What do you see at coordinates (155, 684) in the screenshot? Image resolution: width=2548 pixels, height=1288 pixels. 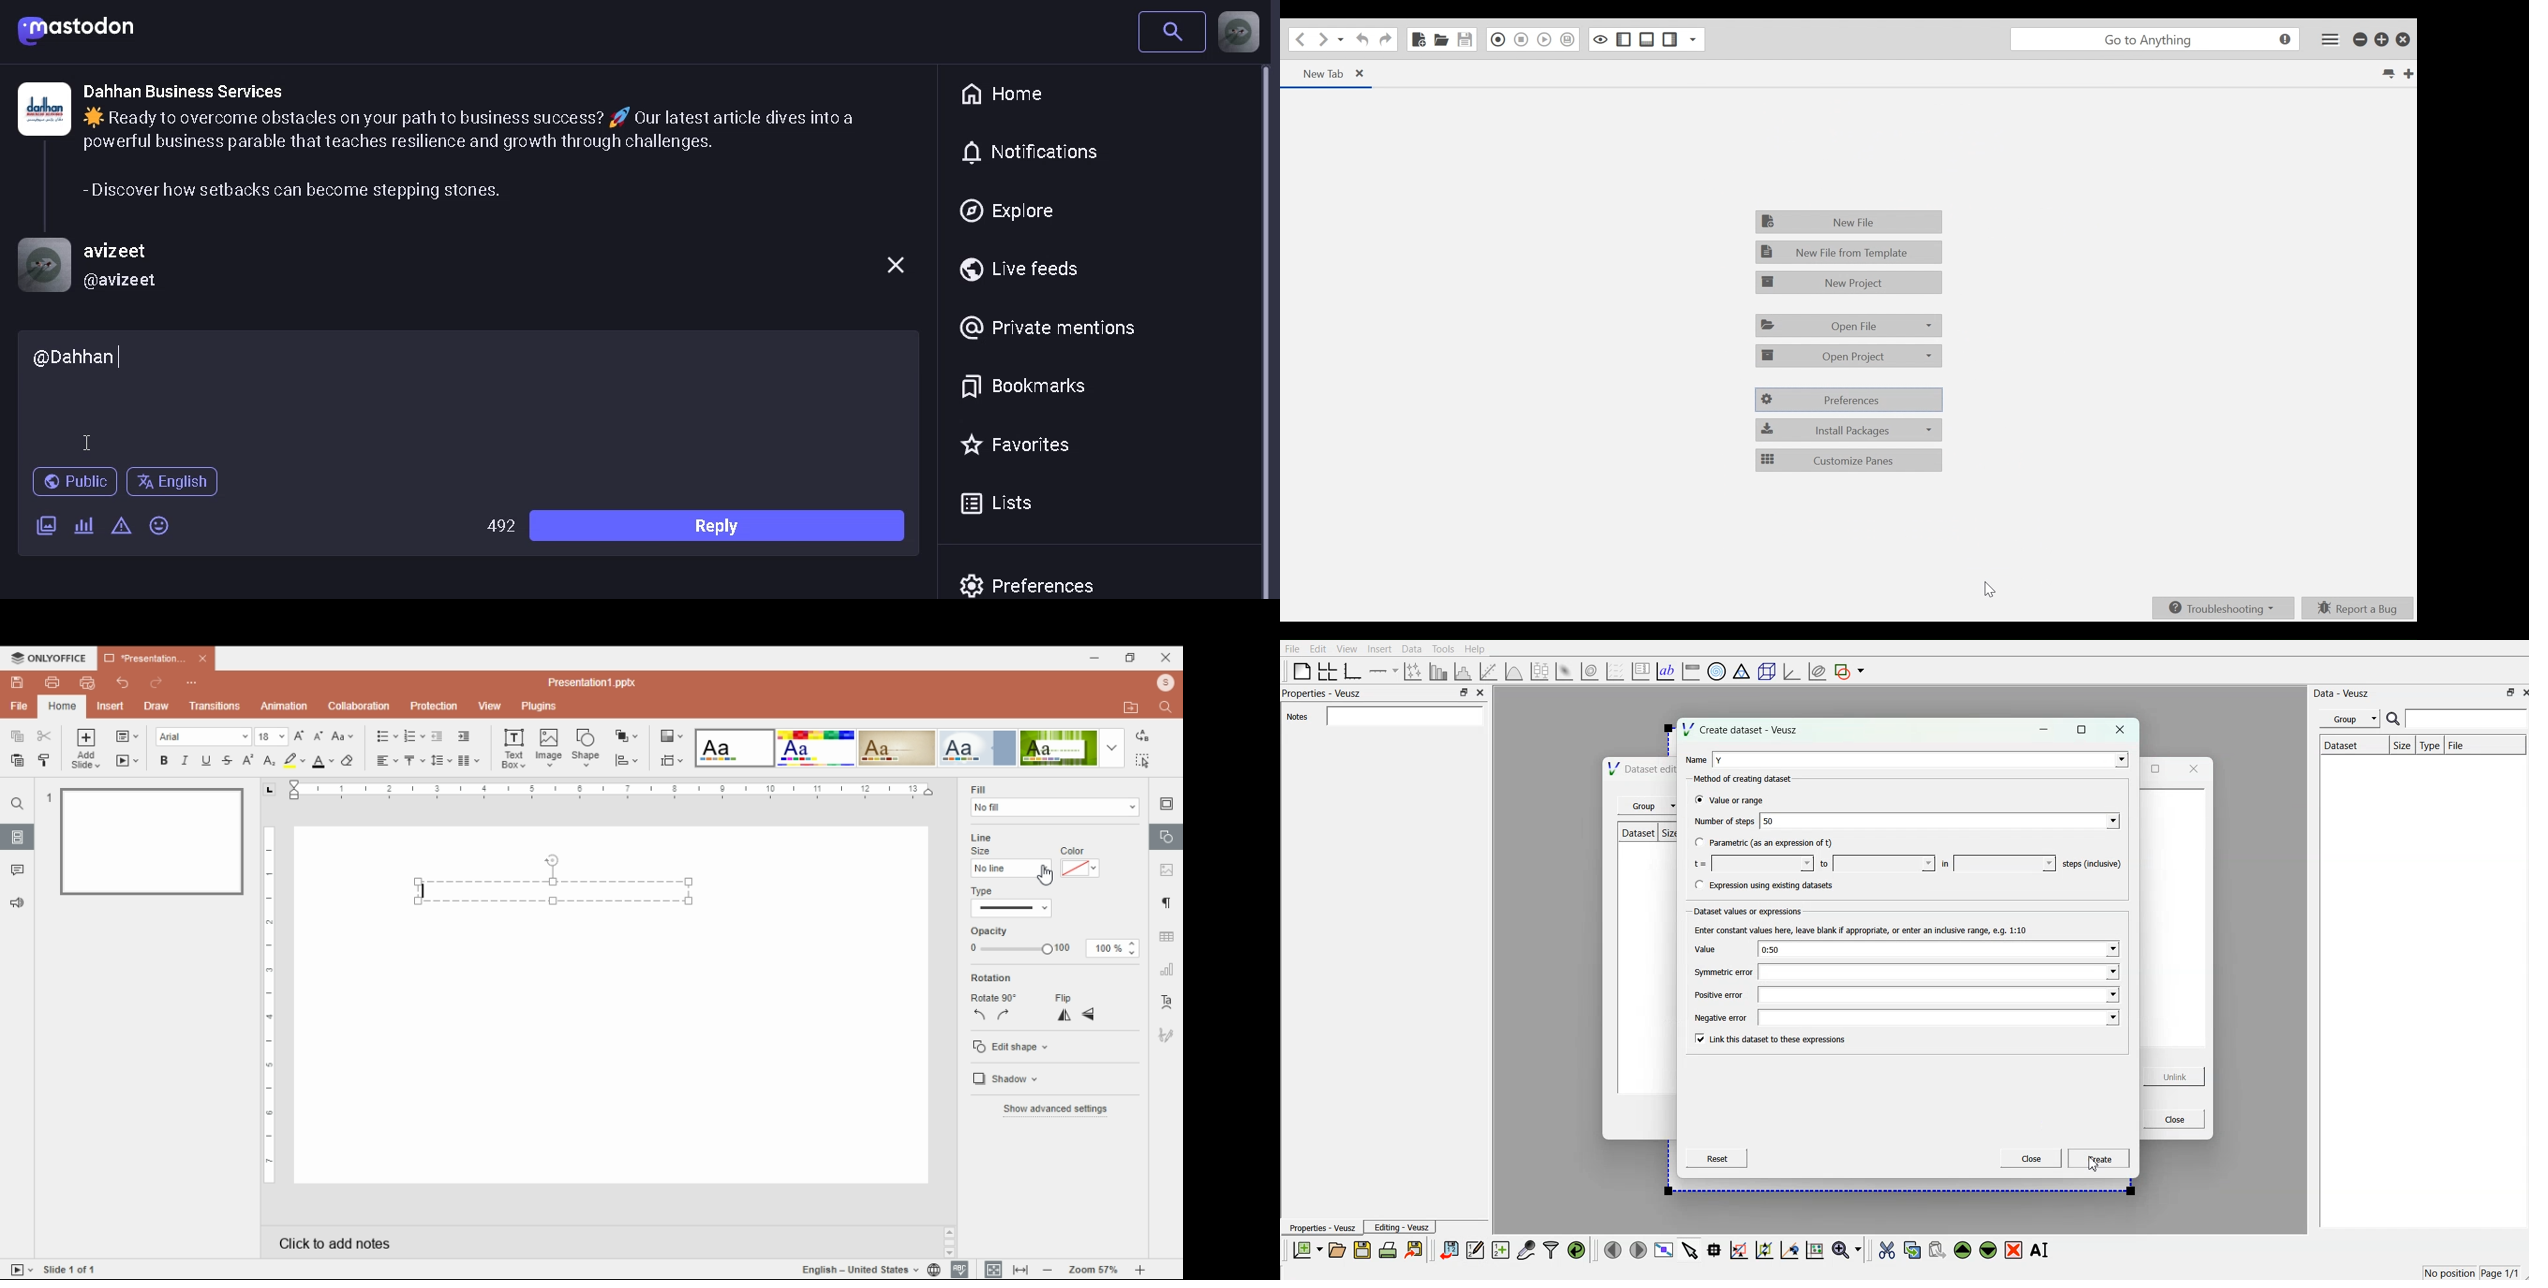 I see `redo` at bounding box center [155, 684].